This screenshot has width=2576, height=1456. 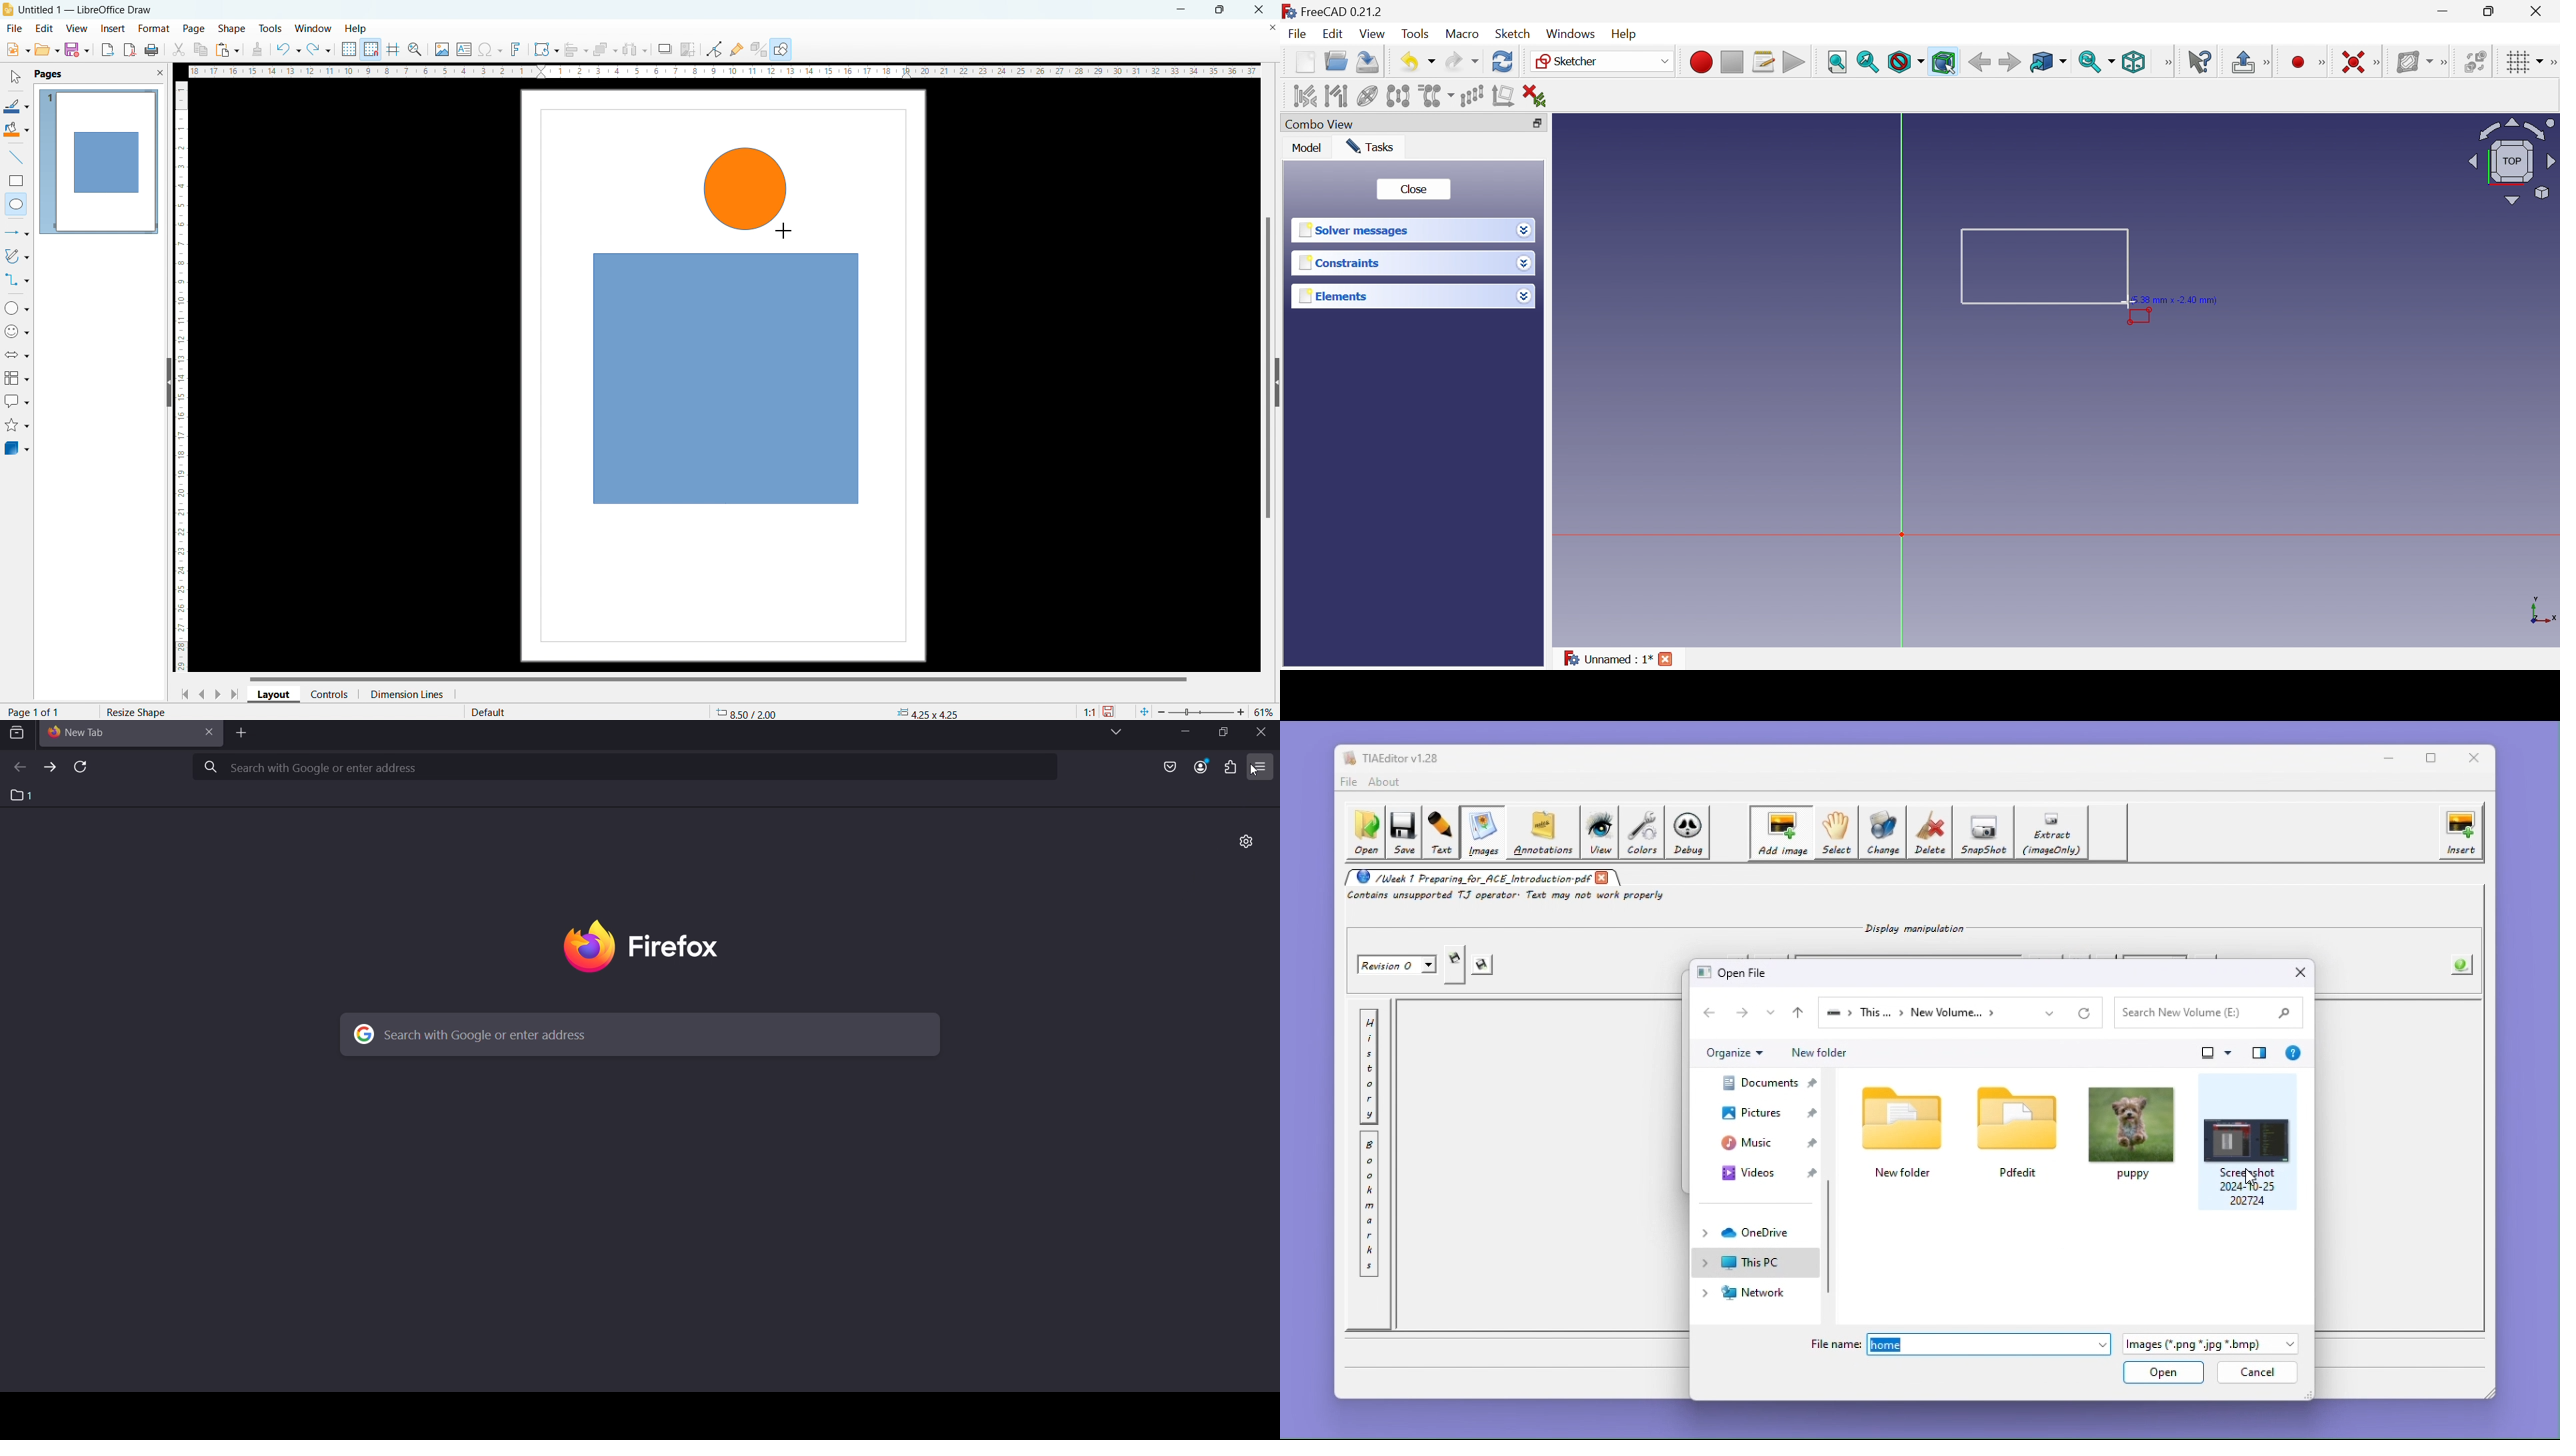 I want to click on file, so click(x=13, y=29).